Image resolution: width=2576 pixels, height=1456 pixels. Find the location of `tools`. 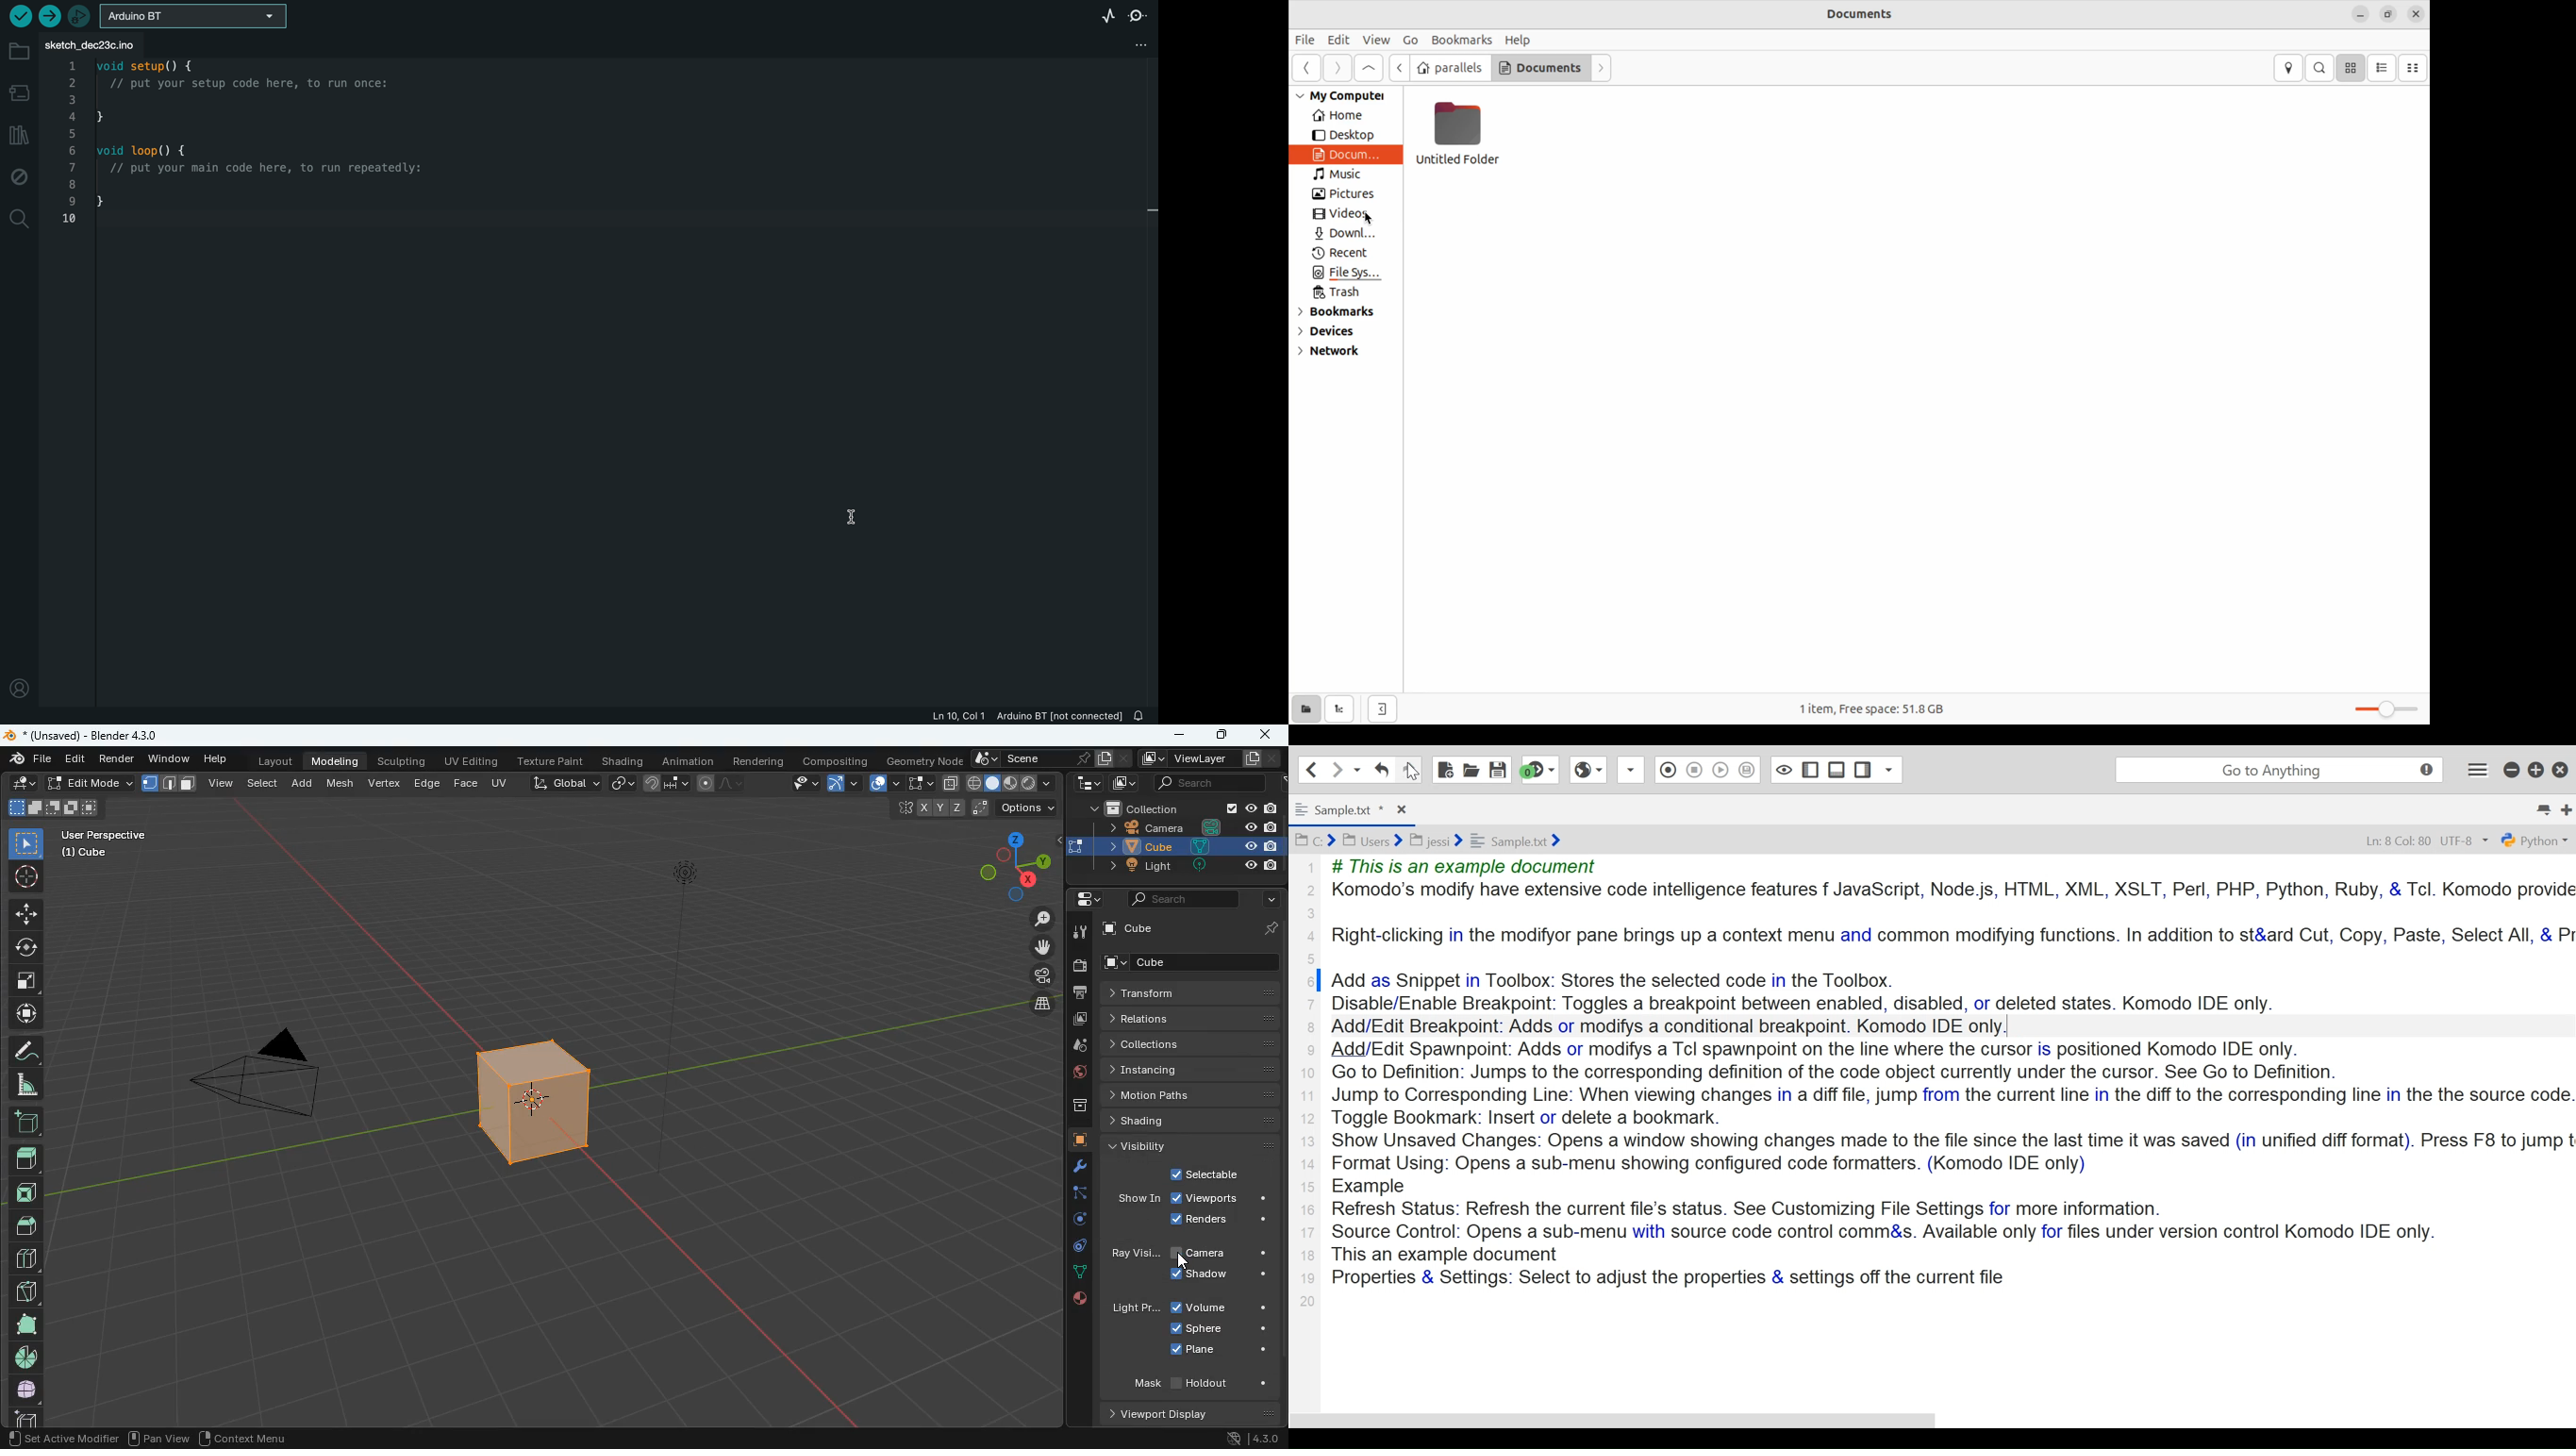

tools is located at coordinates (1081, 934).